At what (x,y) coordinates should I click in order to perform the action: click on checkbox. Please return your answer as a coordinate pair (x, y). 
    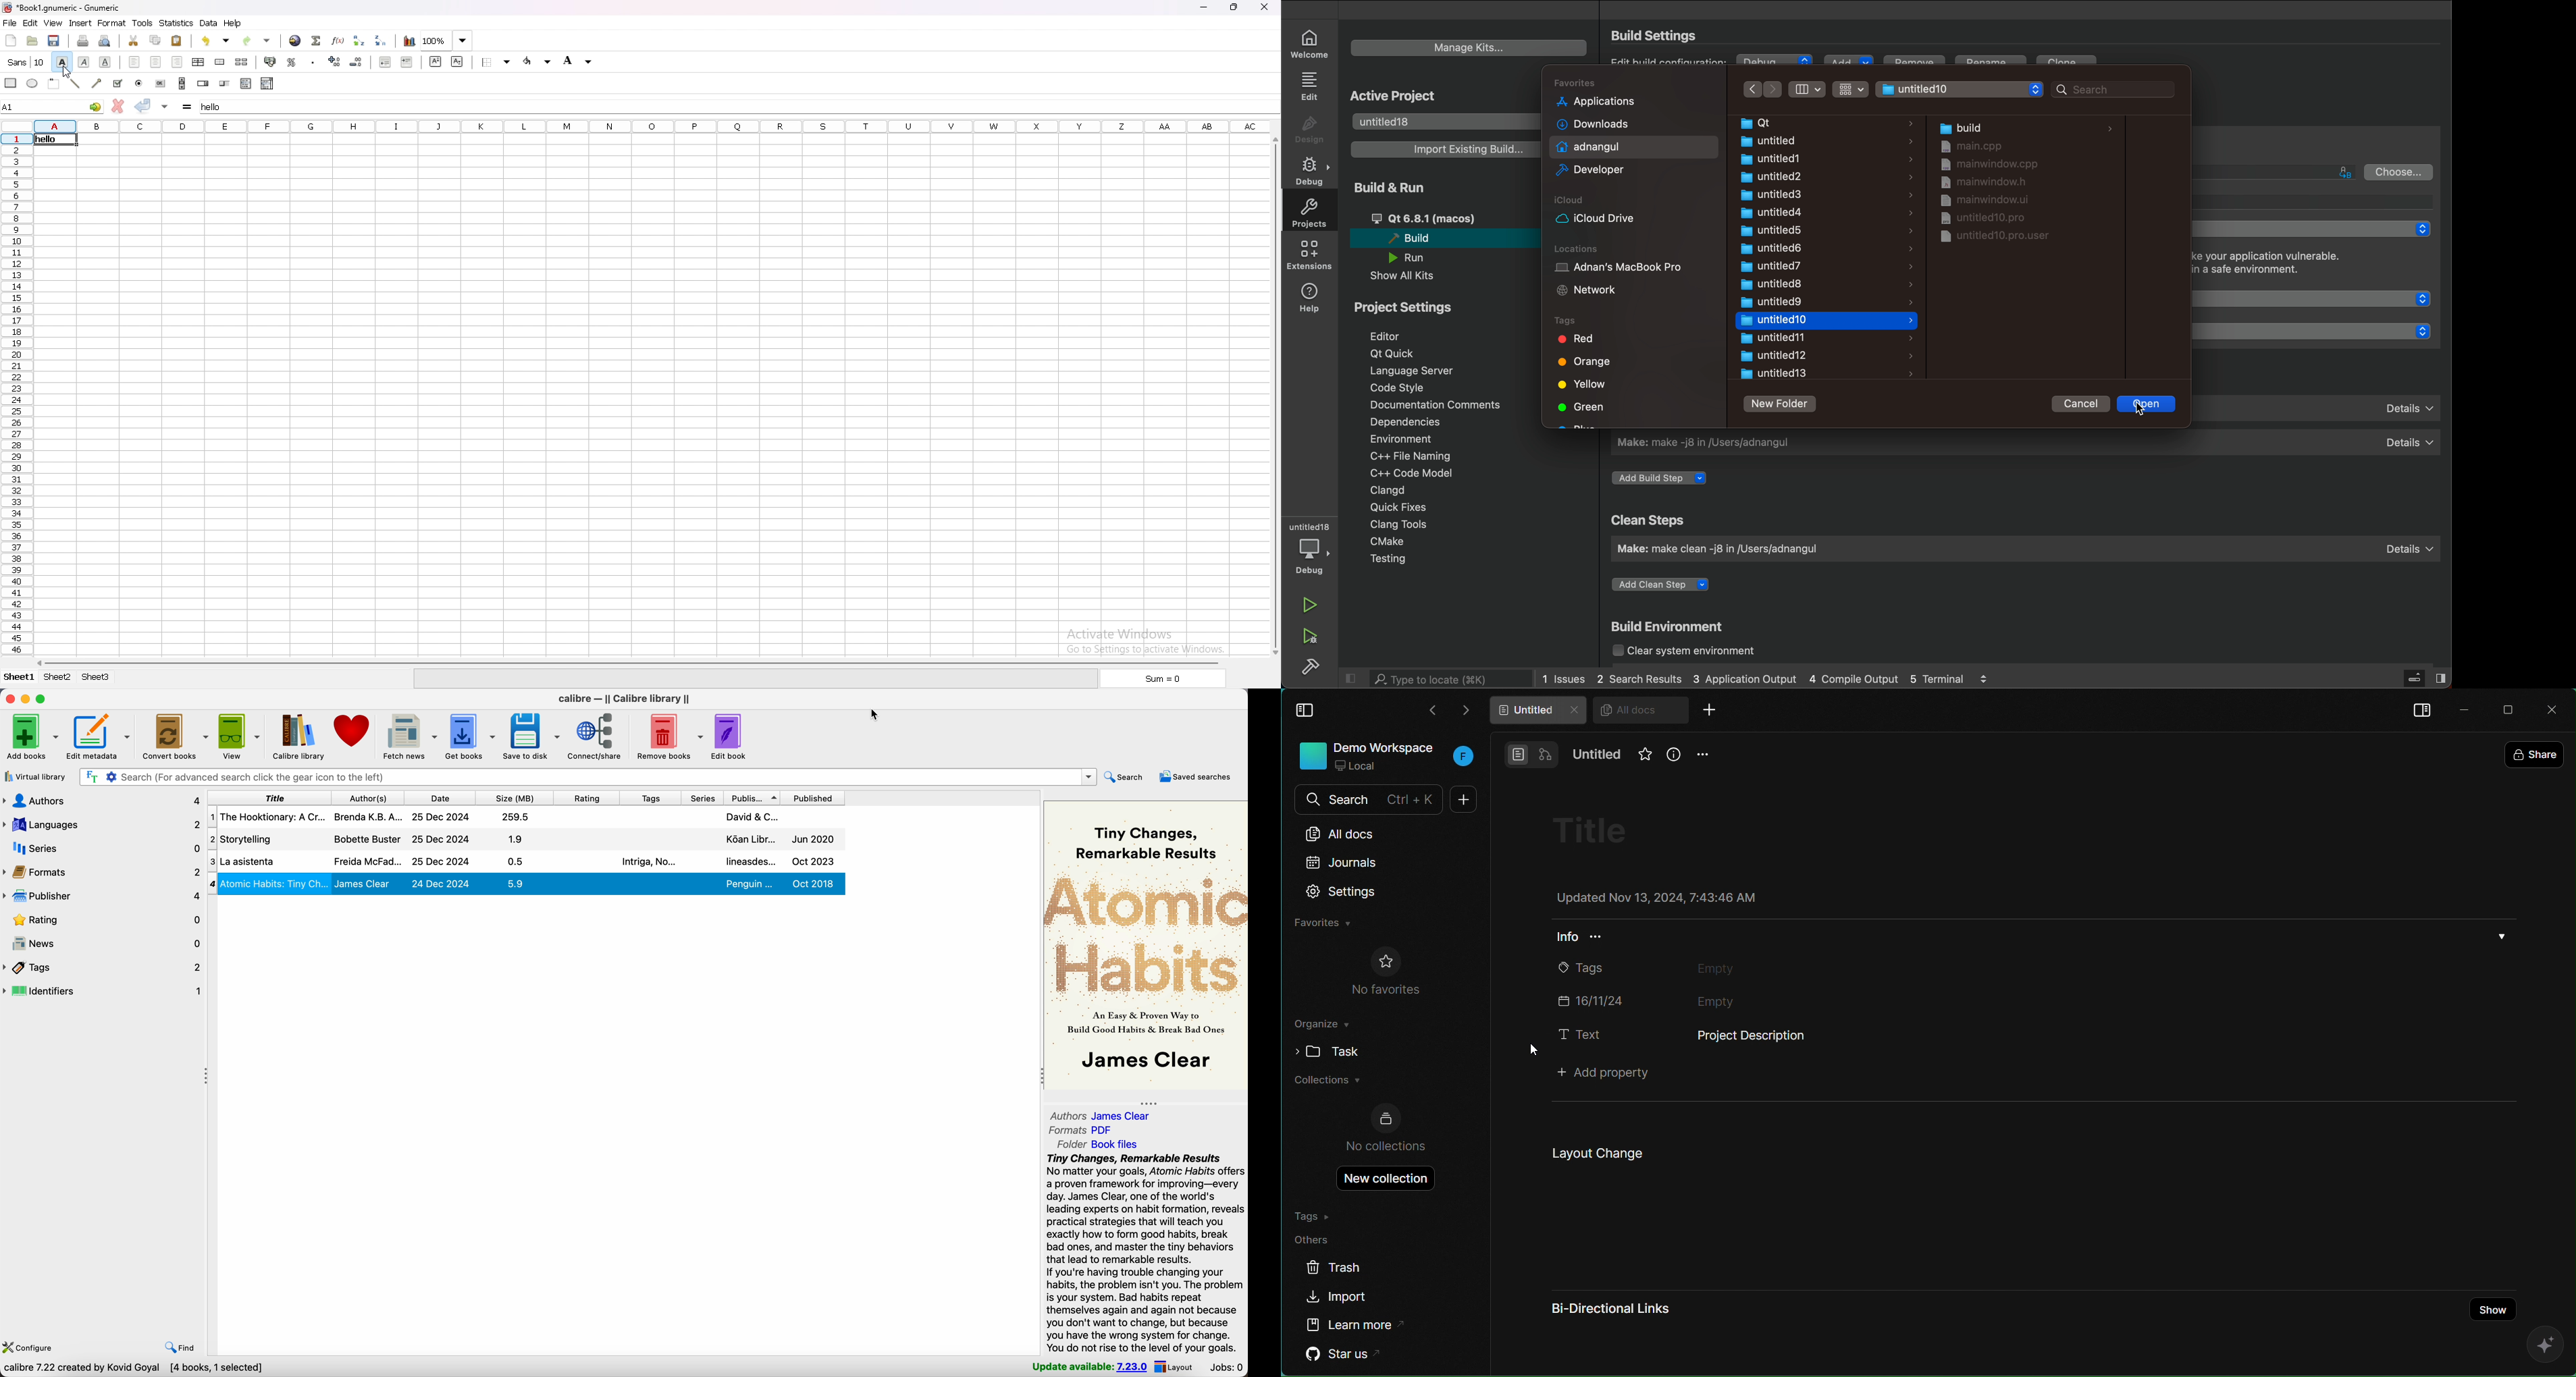
    Looking at the image, I should click on (119, 84).